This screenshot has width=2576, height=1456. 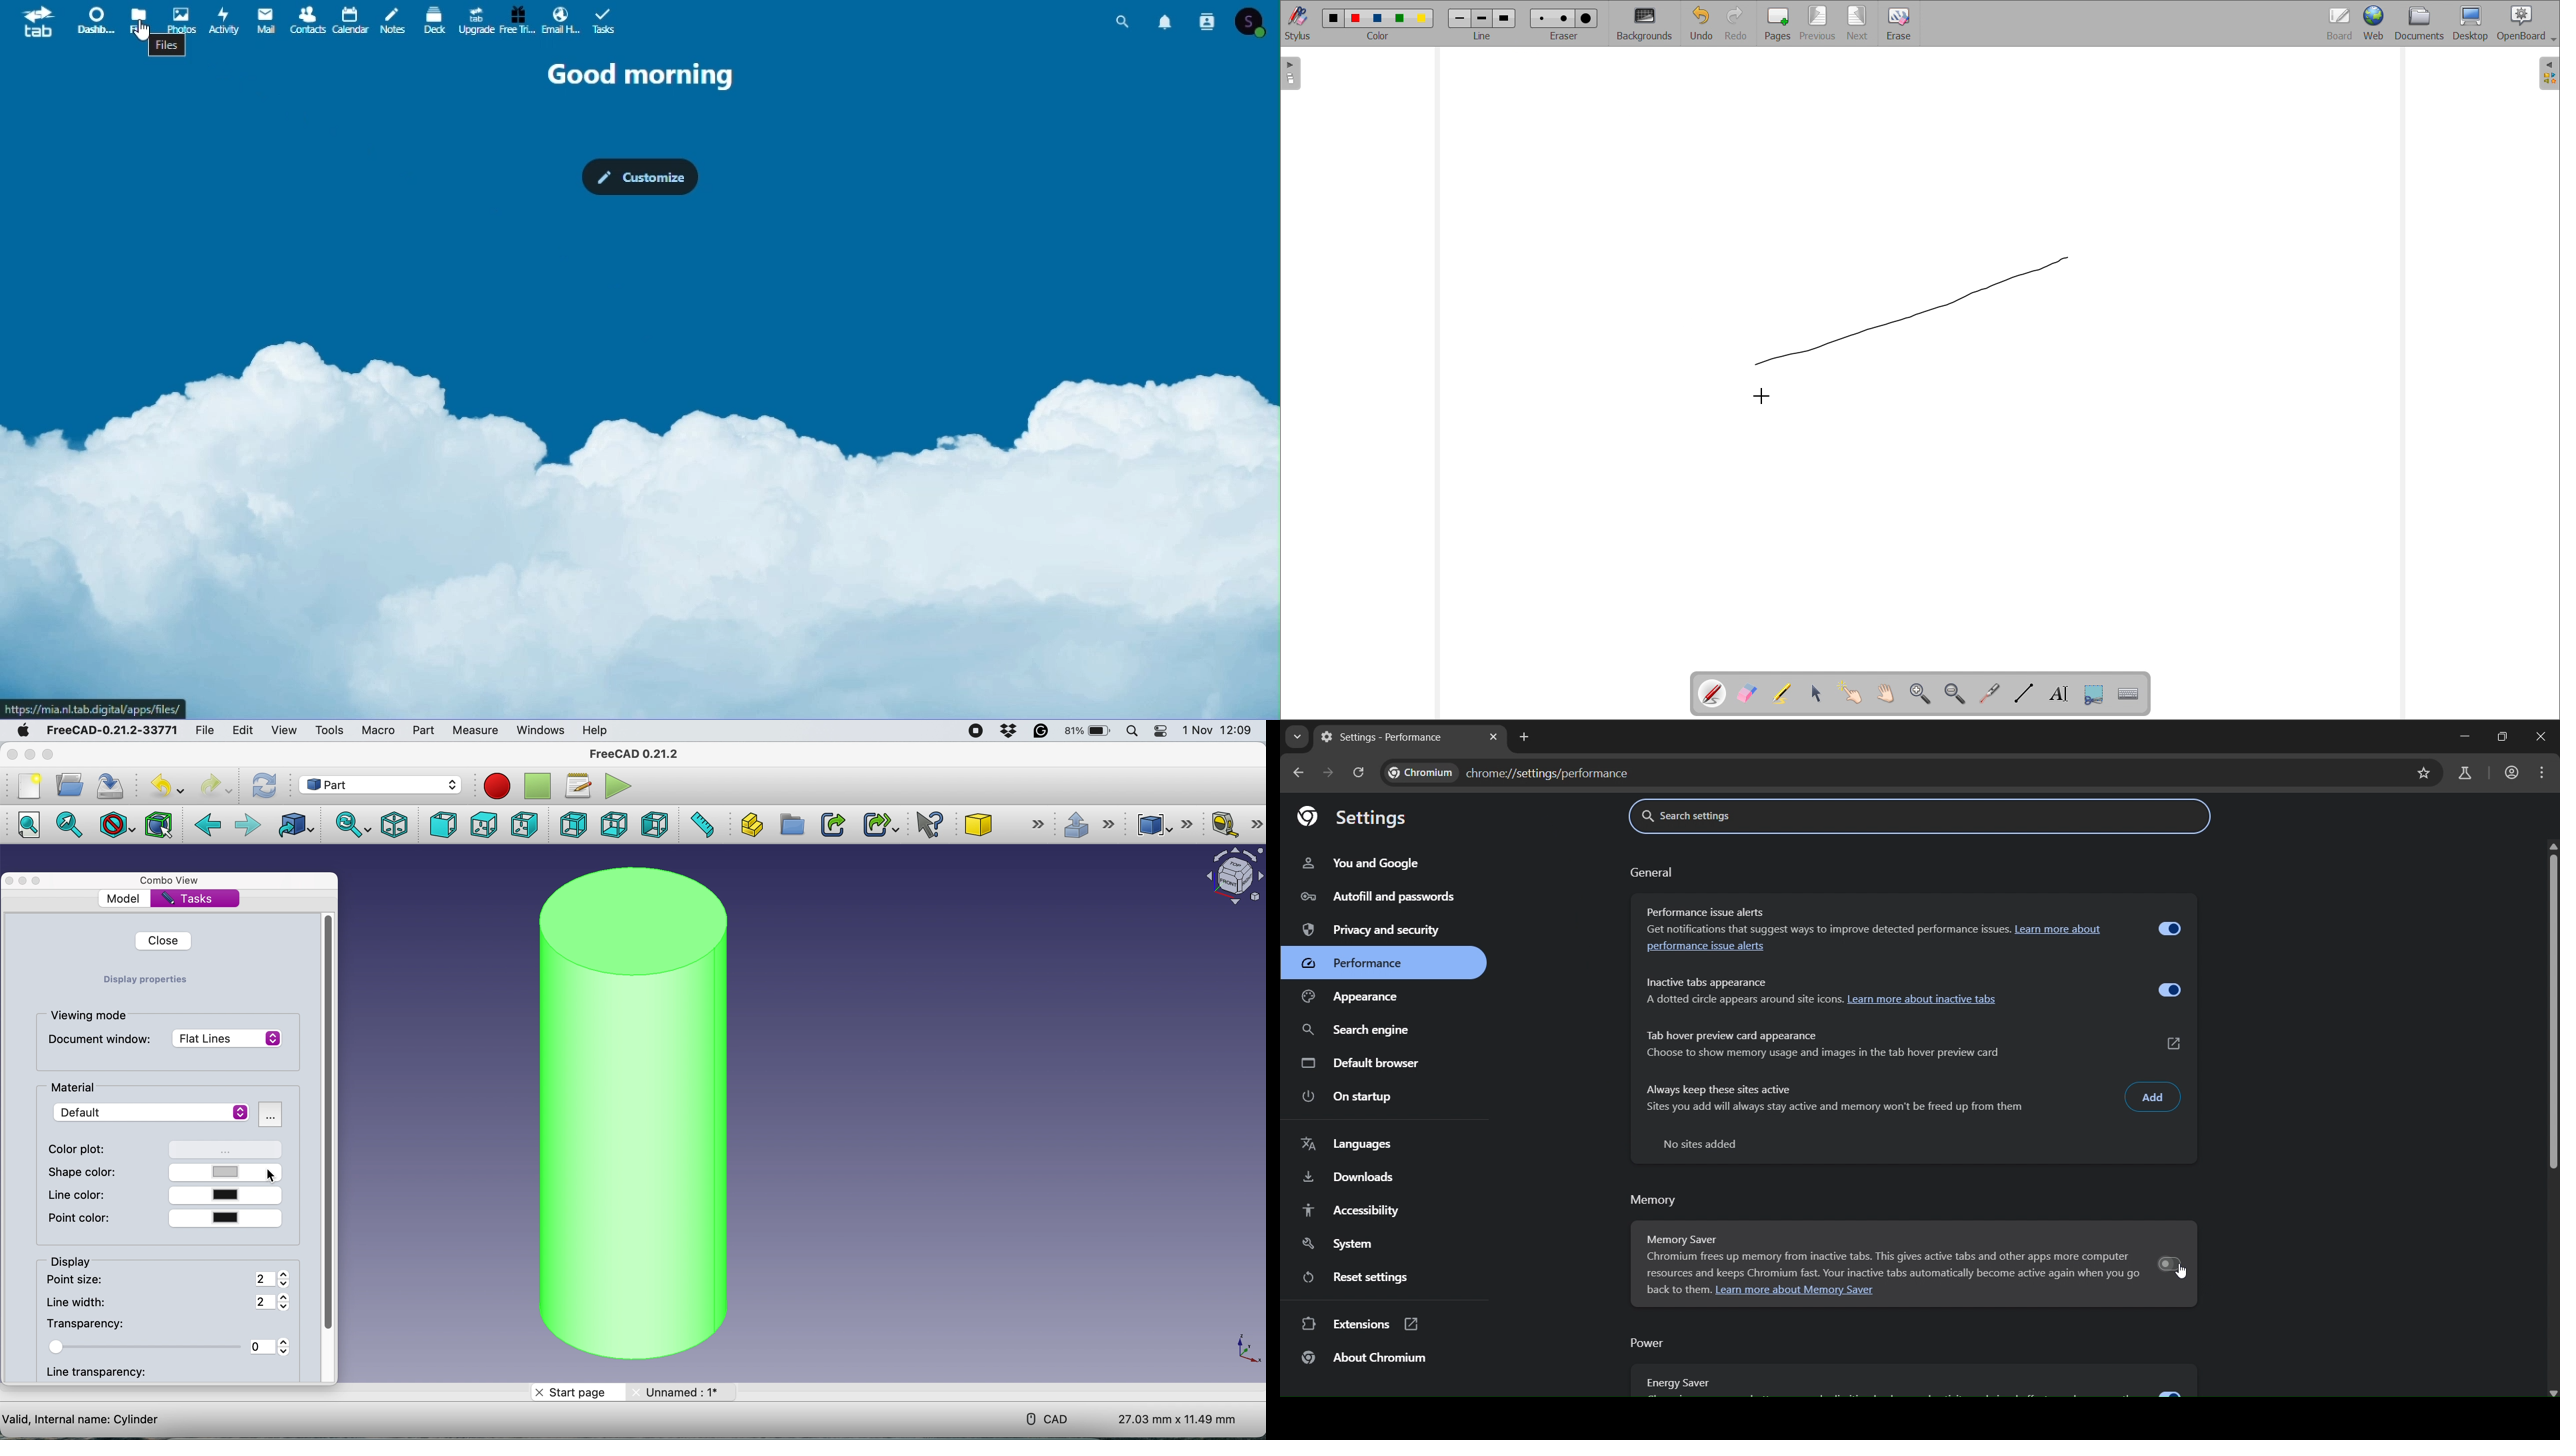 I want to click on top, so click(x=481, y=825).